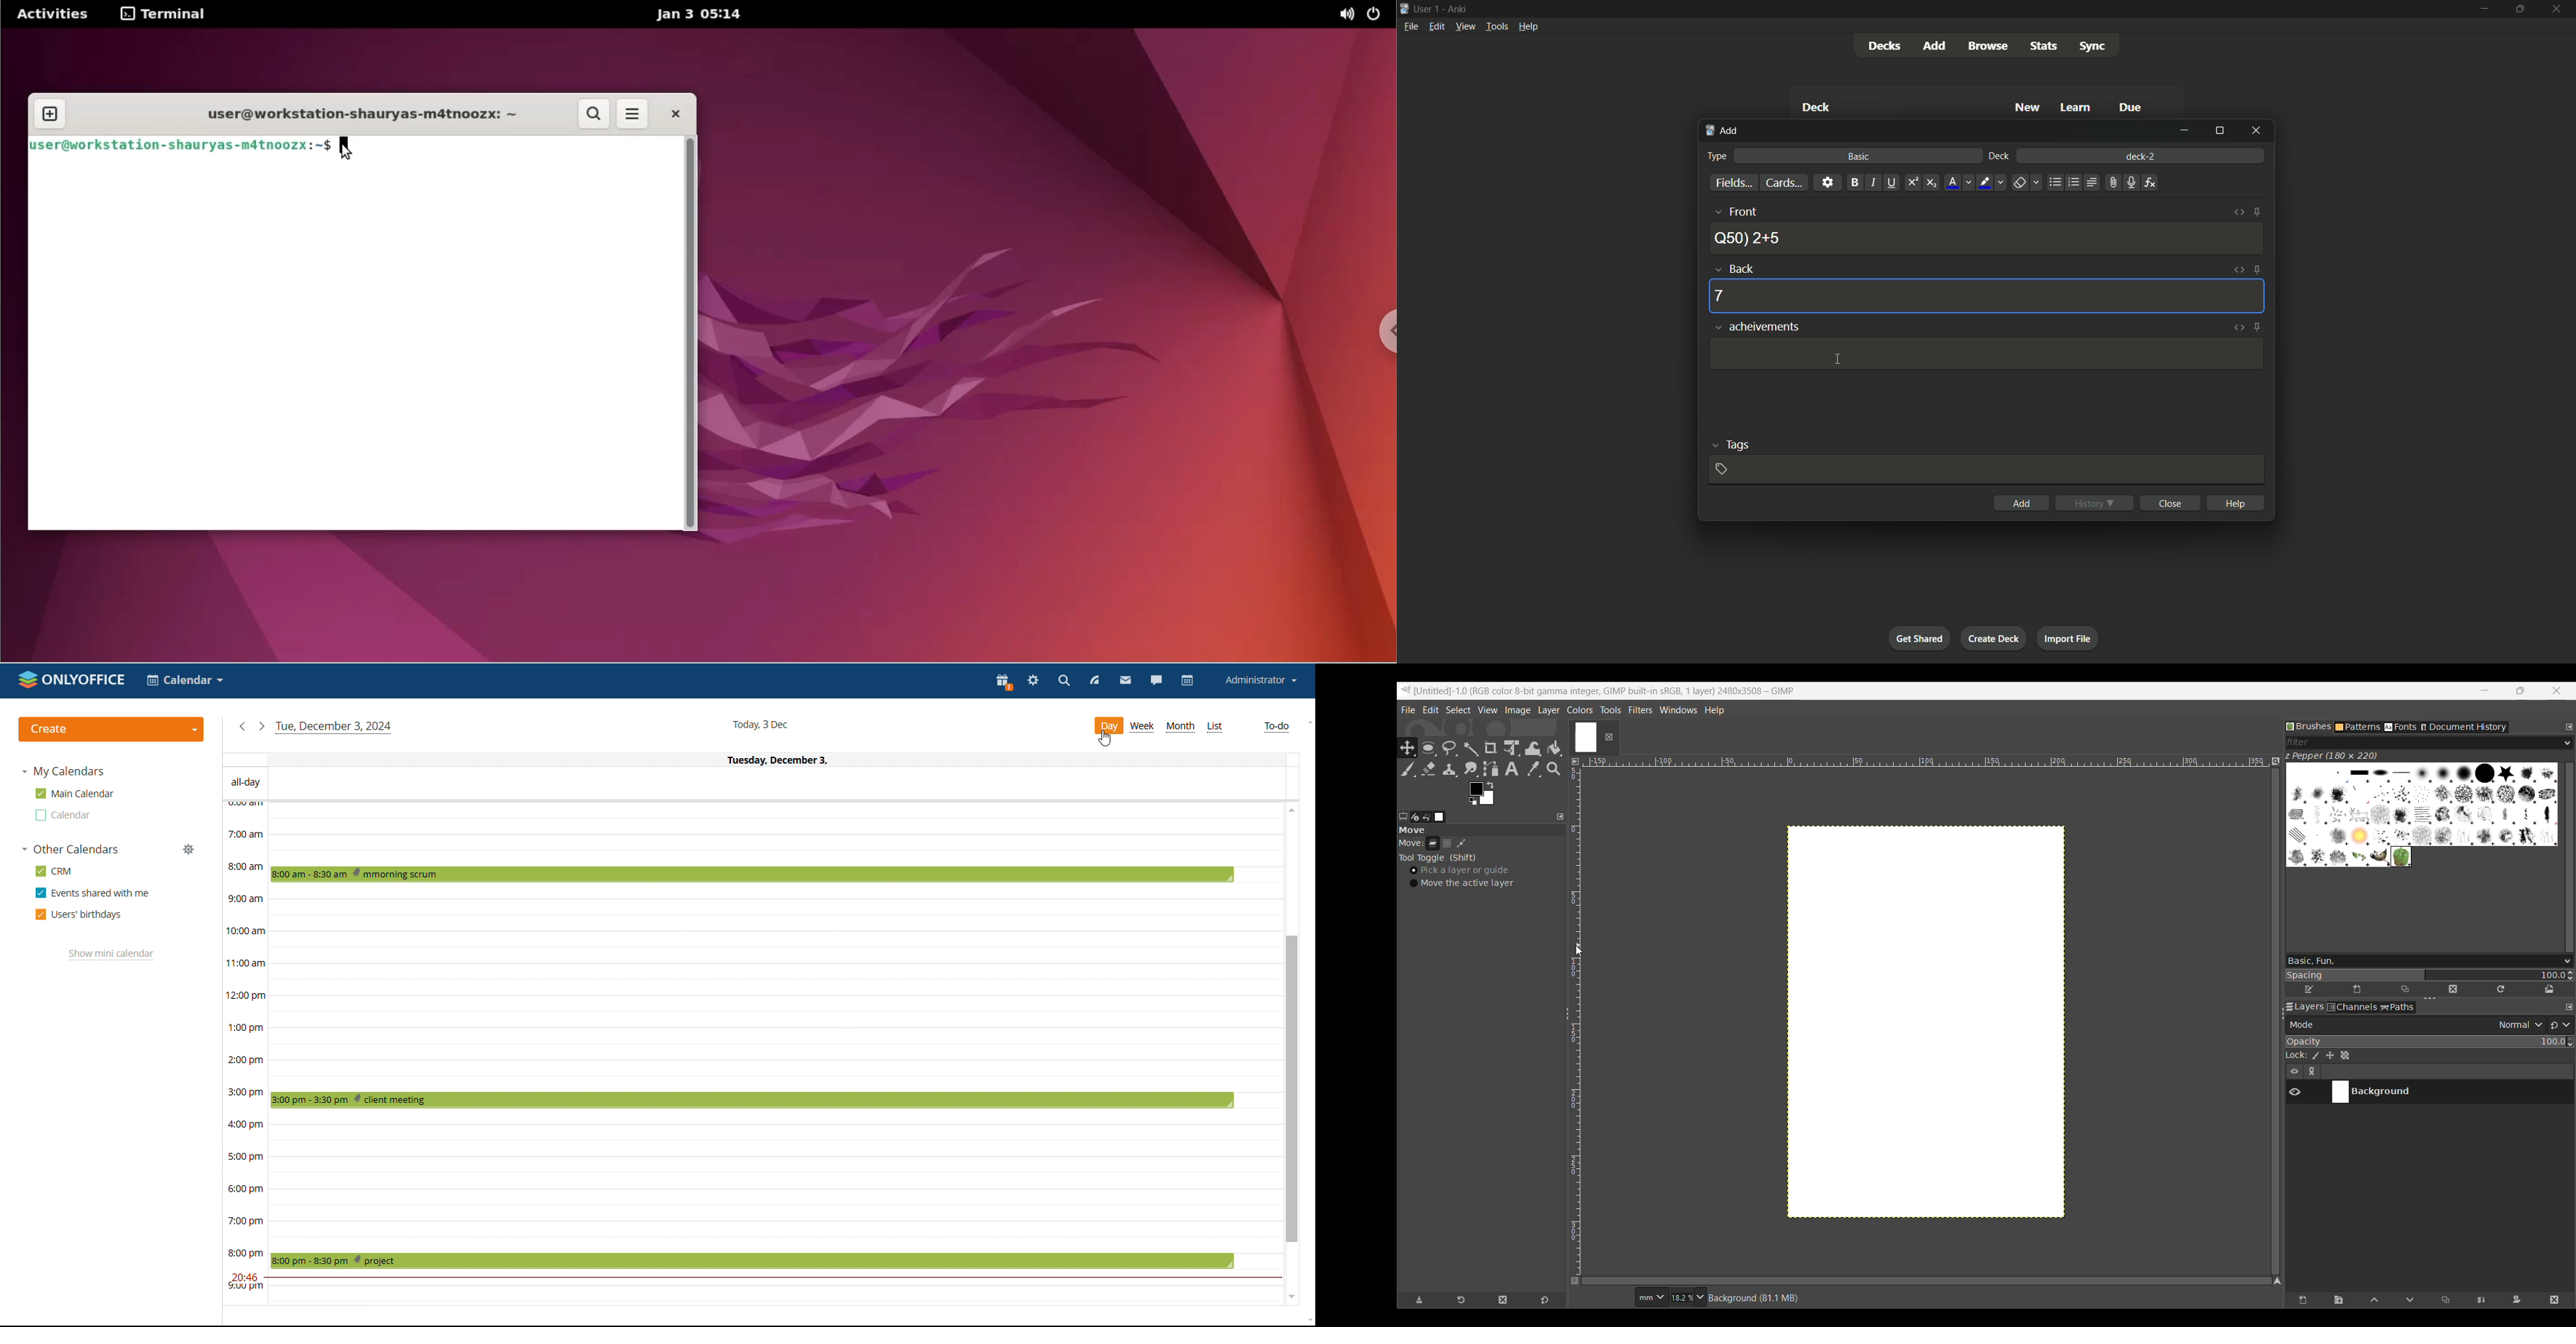 This screenshot has width=2576, height=1344. What do you see at coordinates (2423, 743) in the screenshot?
I see `Type in brush filter` at bounding box center [2423, 743].